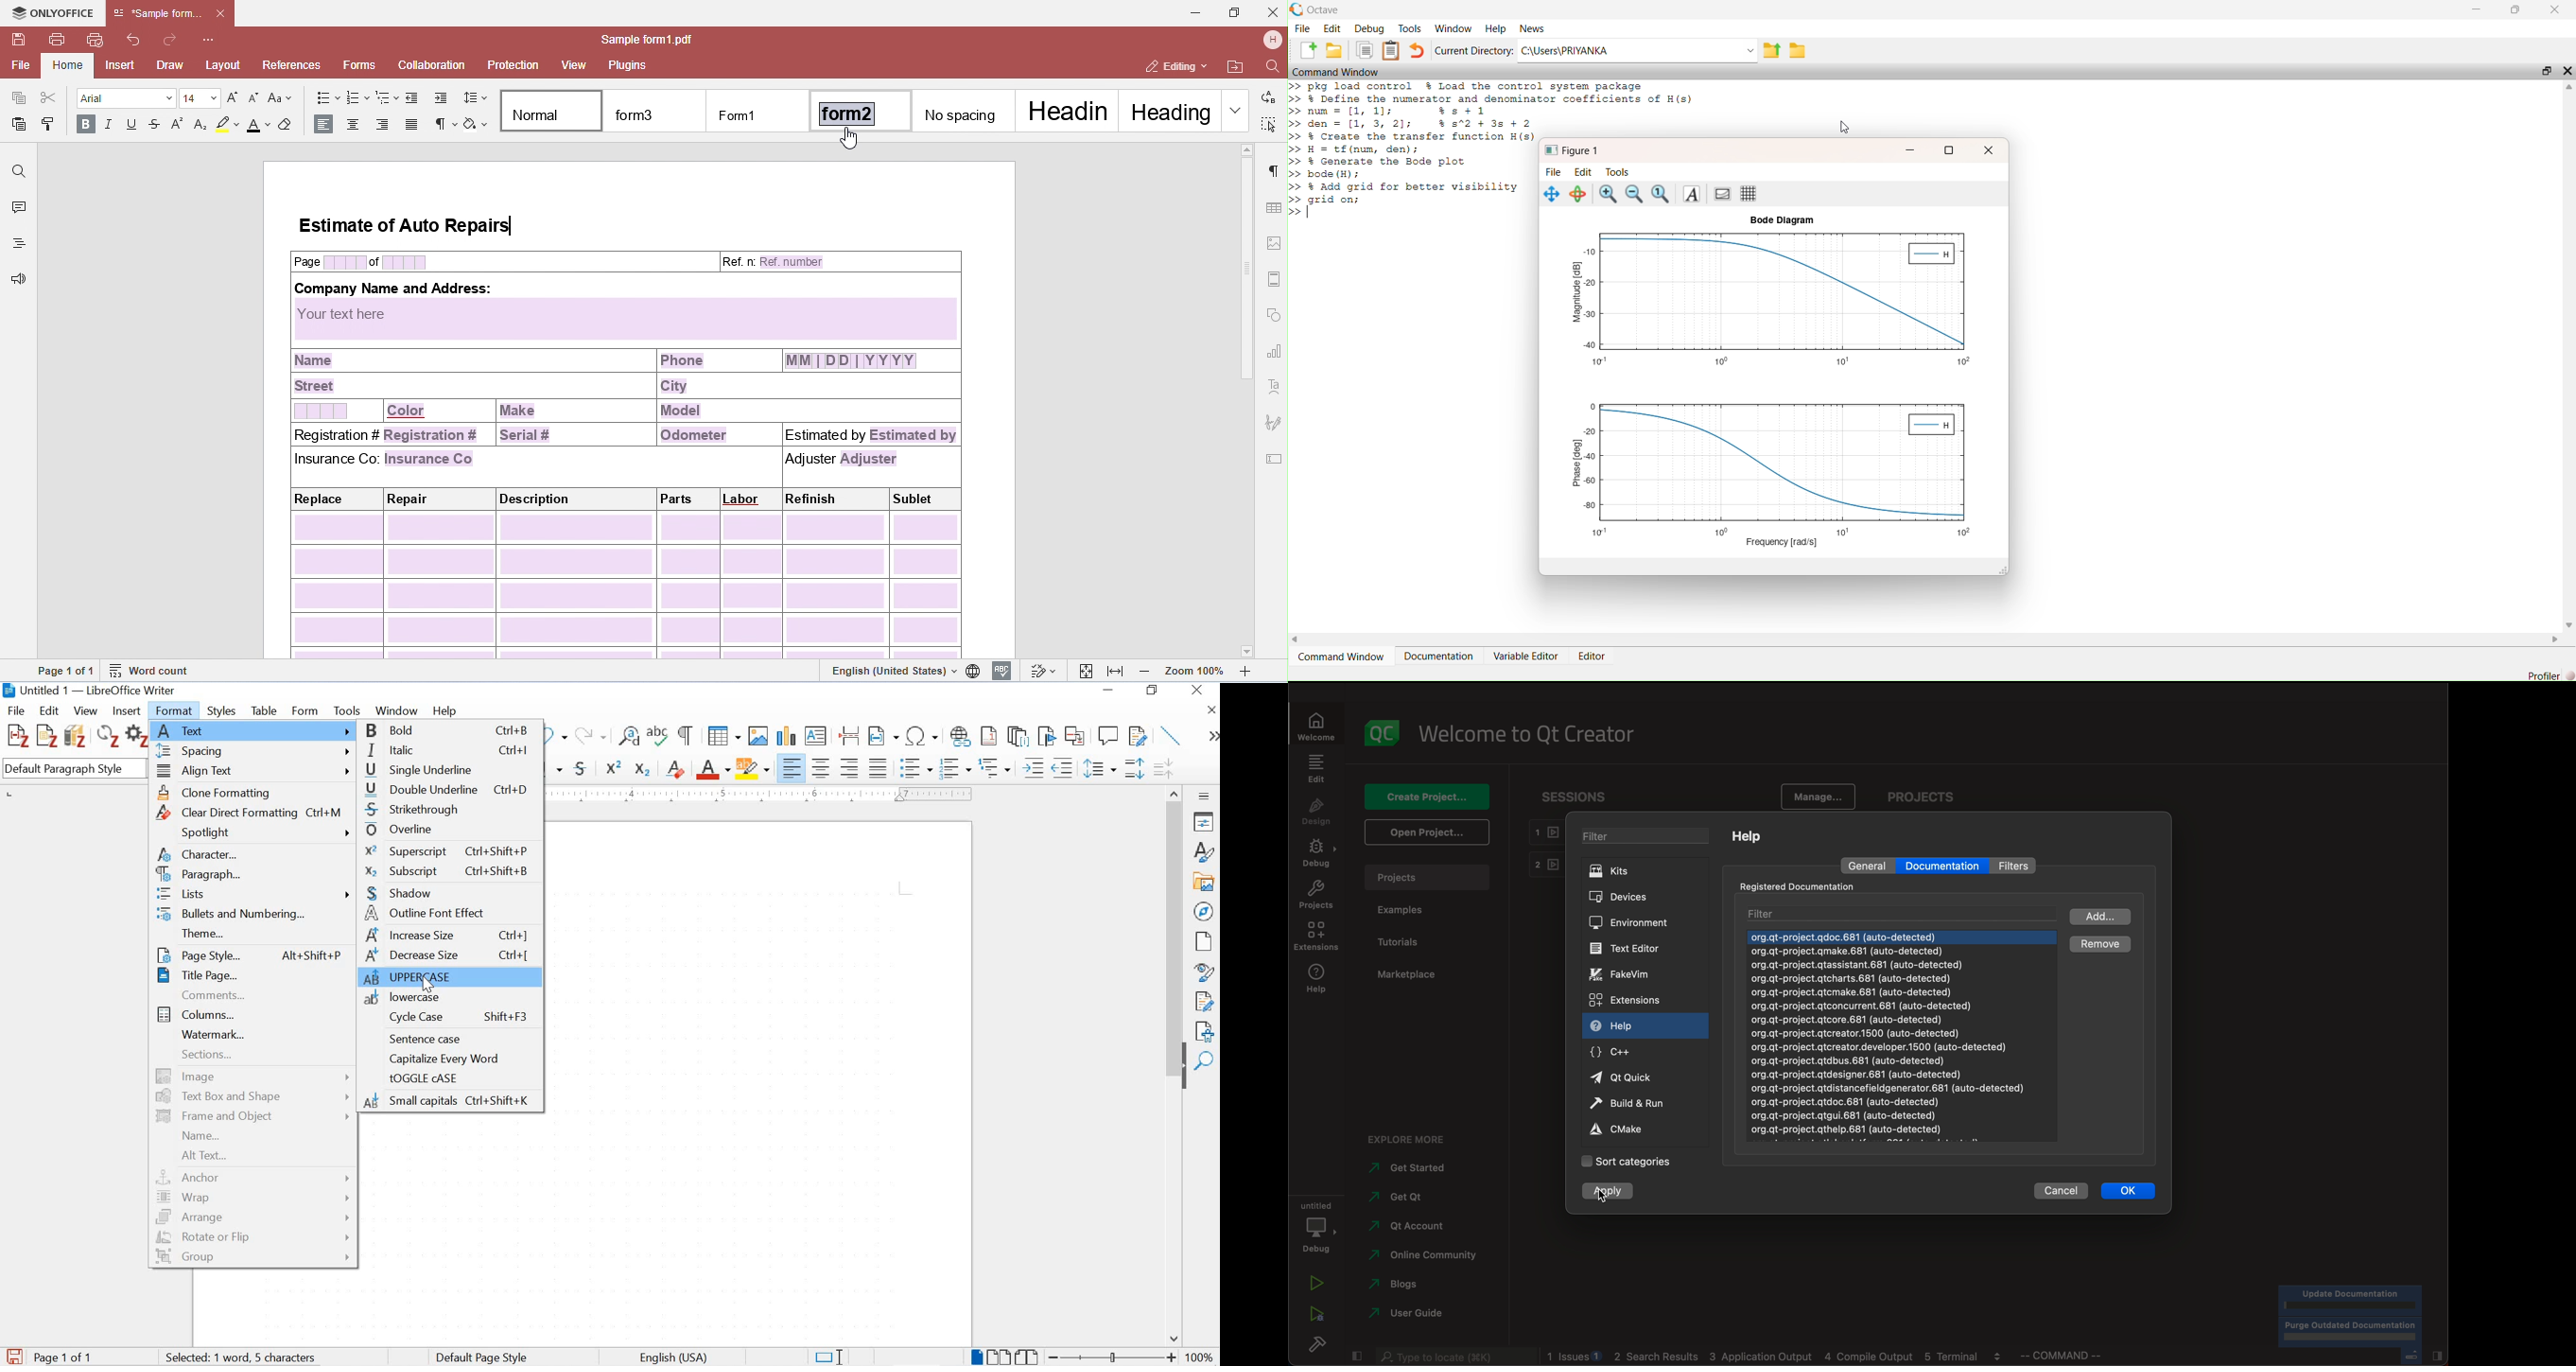  I want to click on create, so click(1428, 797).